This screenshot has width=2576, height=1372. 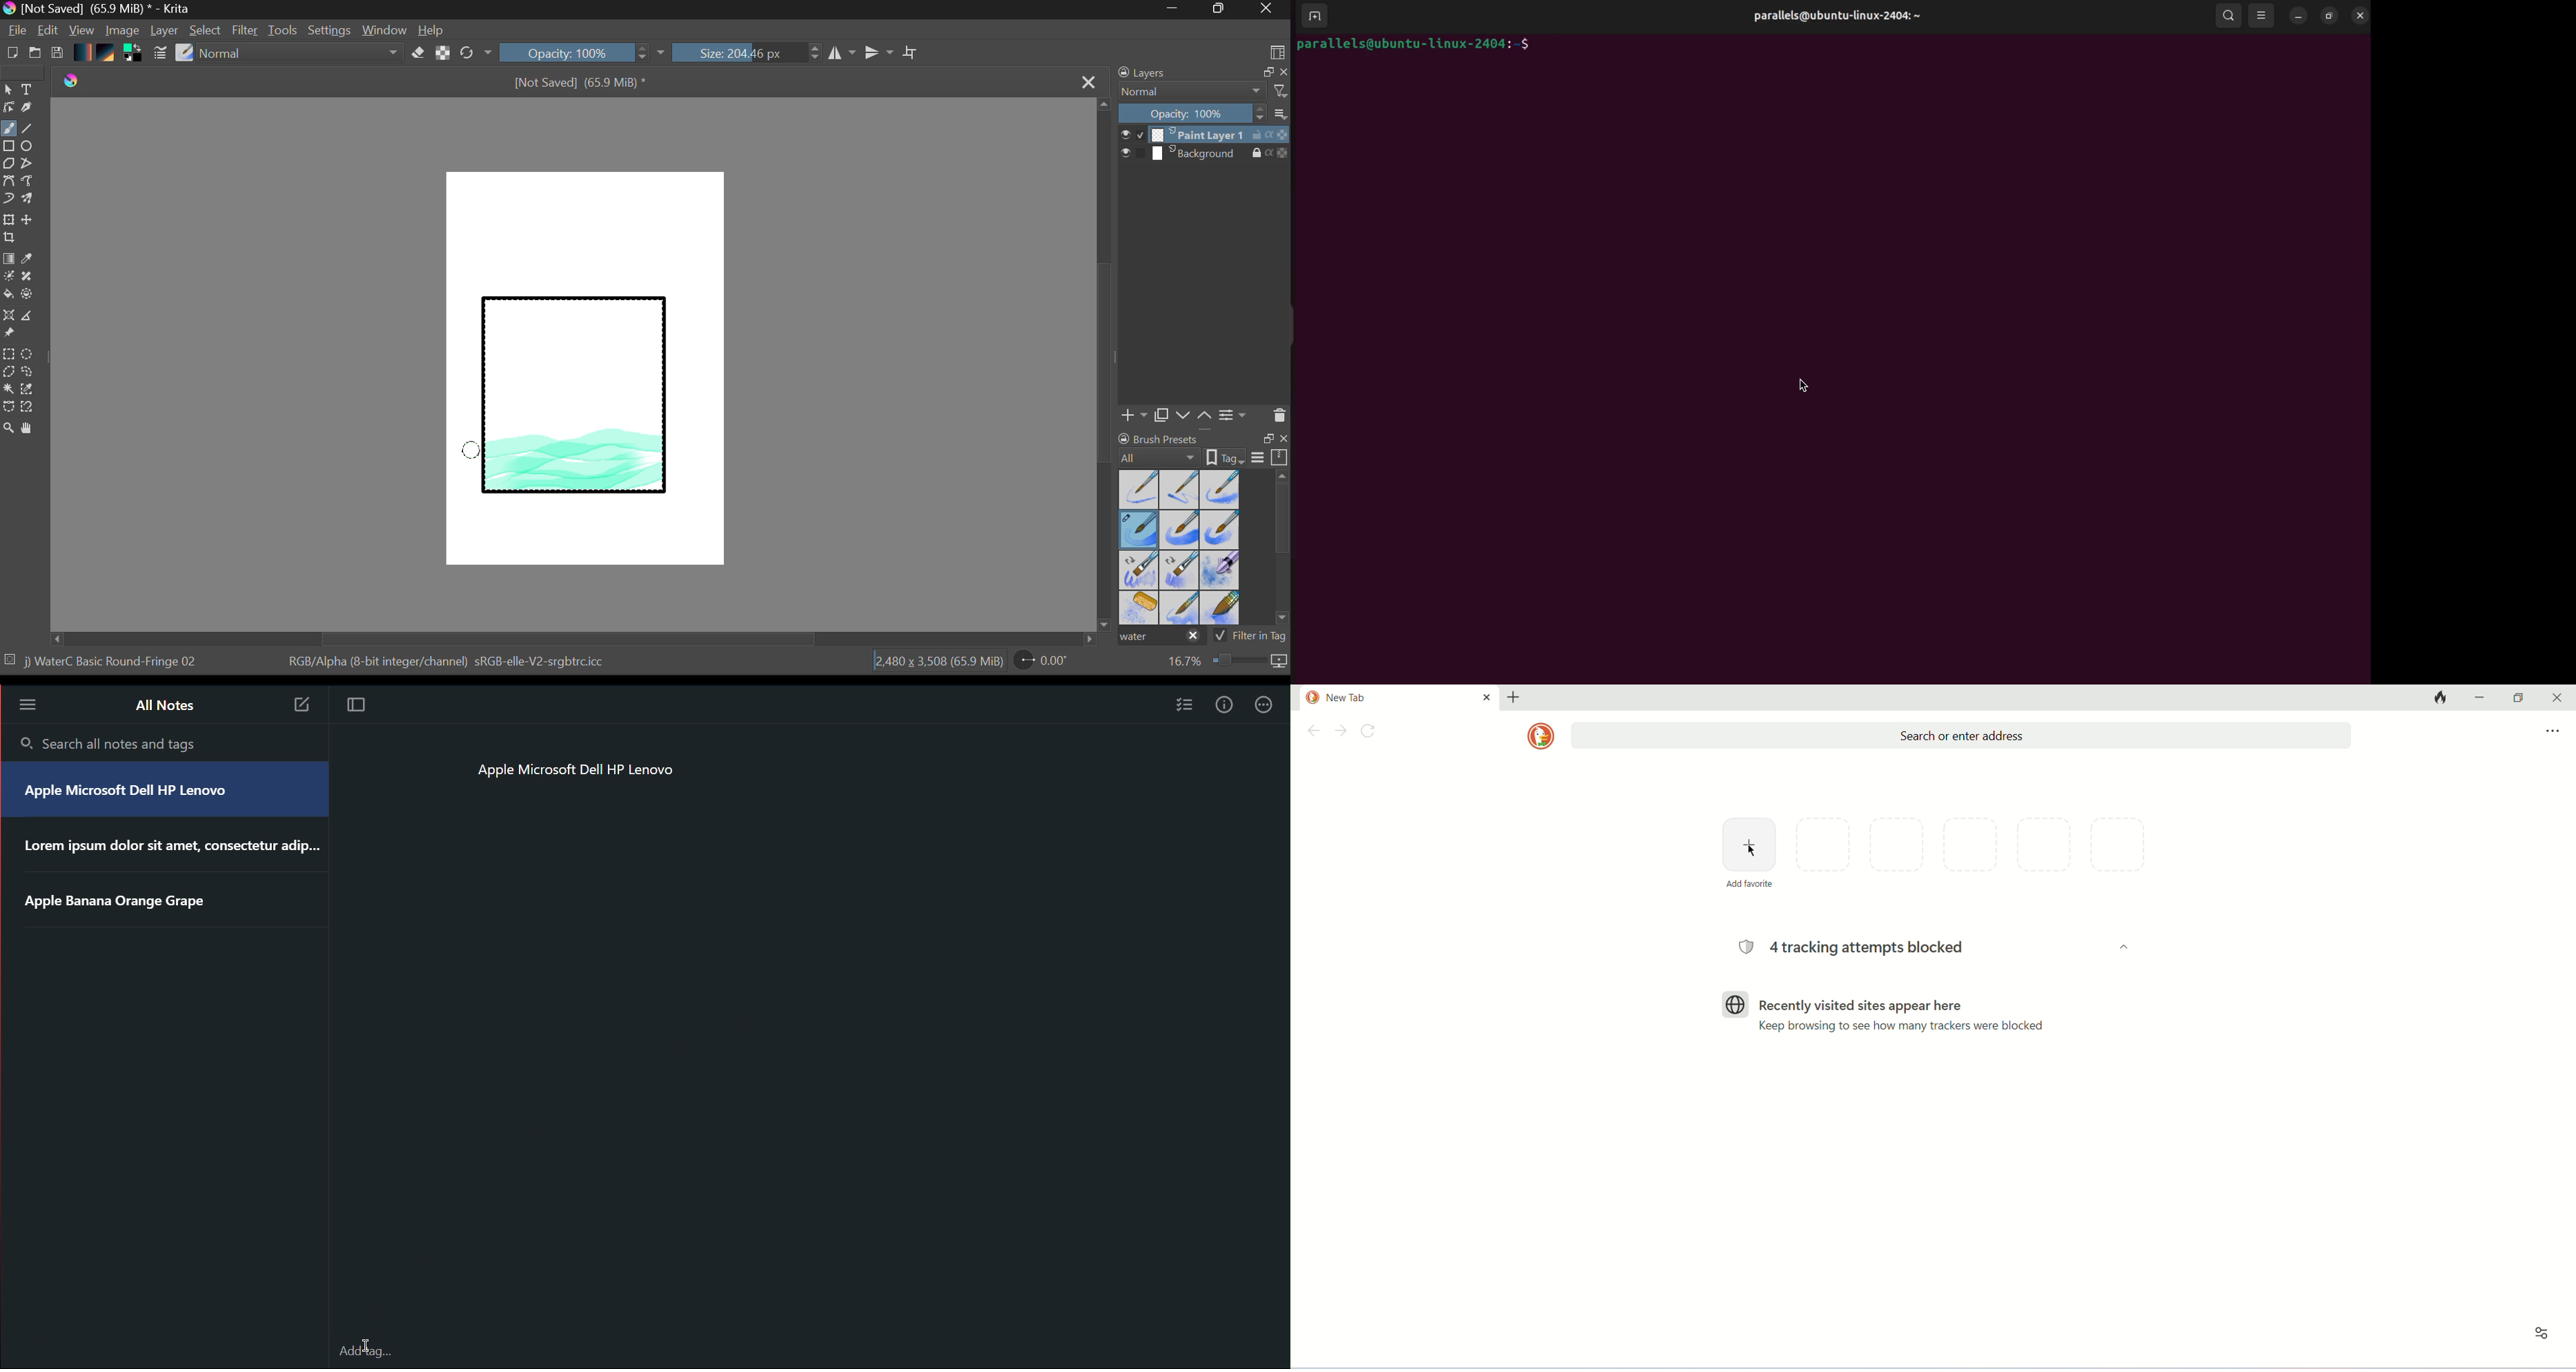 I want to click on Vertical Mirror Flip, so click(x=841, y=53).